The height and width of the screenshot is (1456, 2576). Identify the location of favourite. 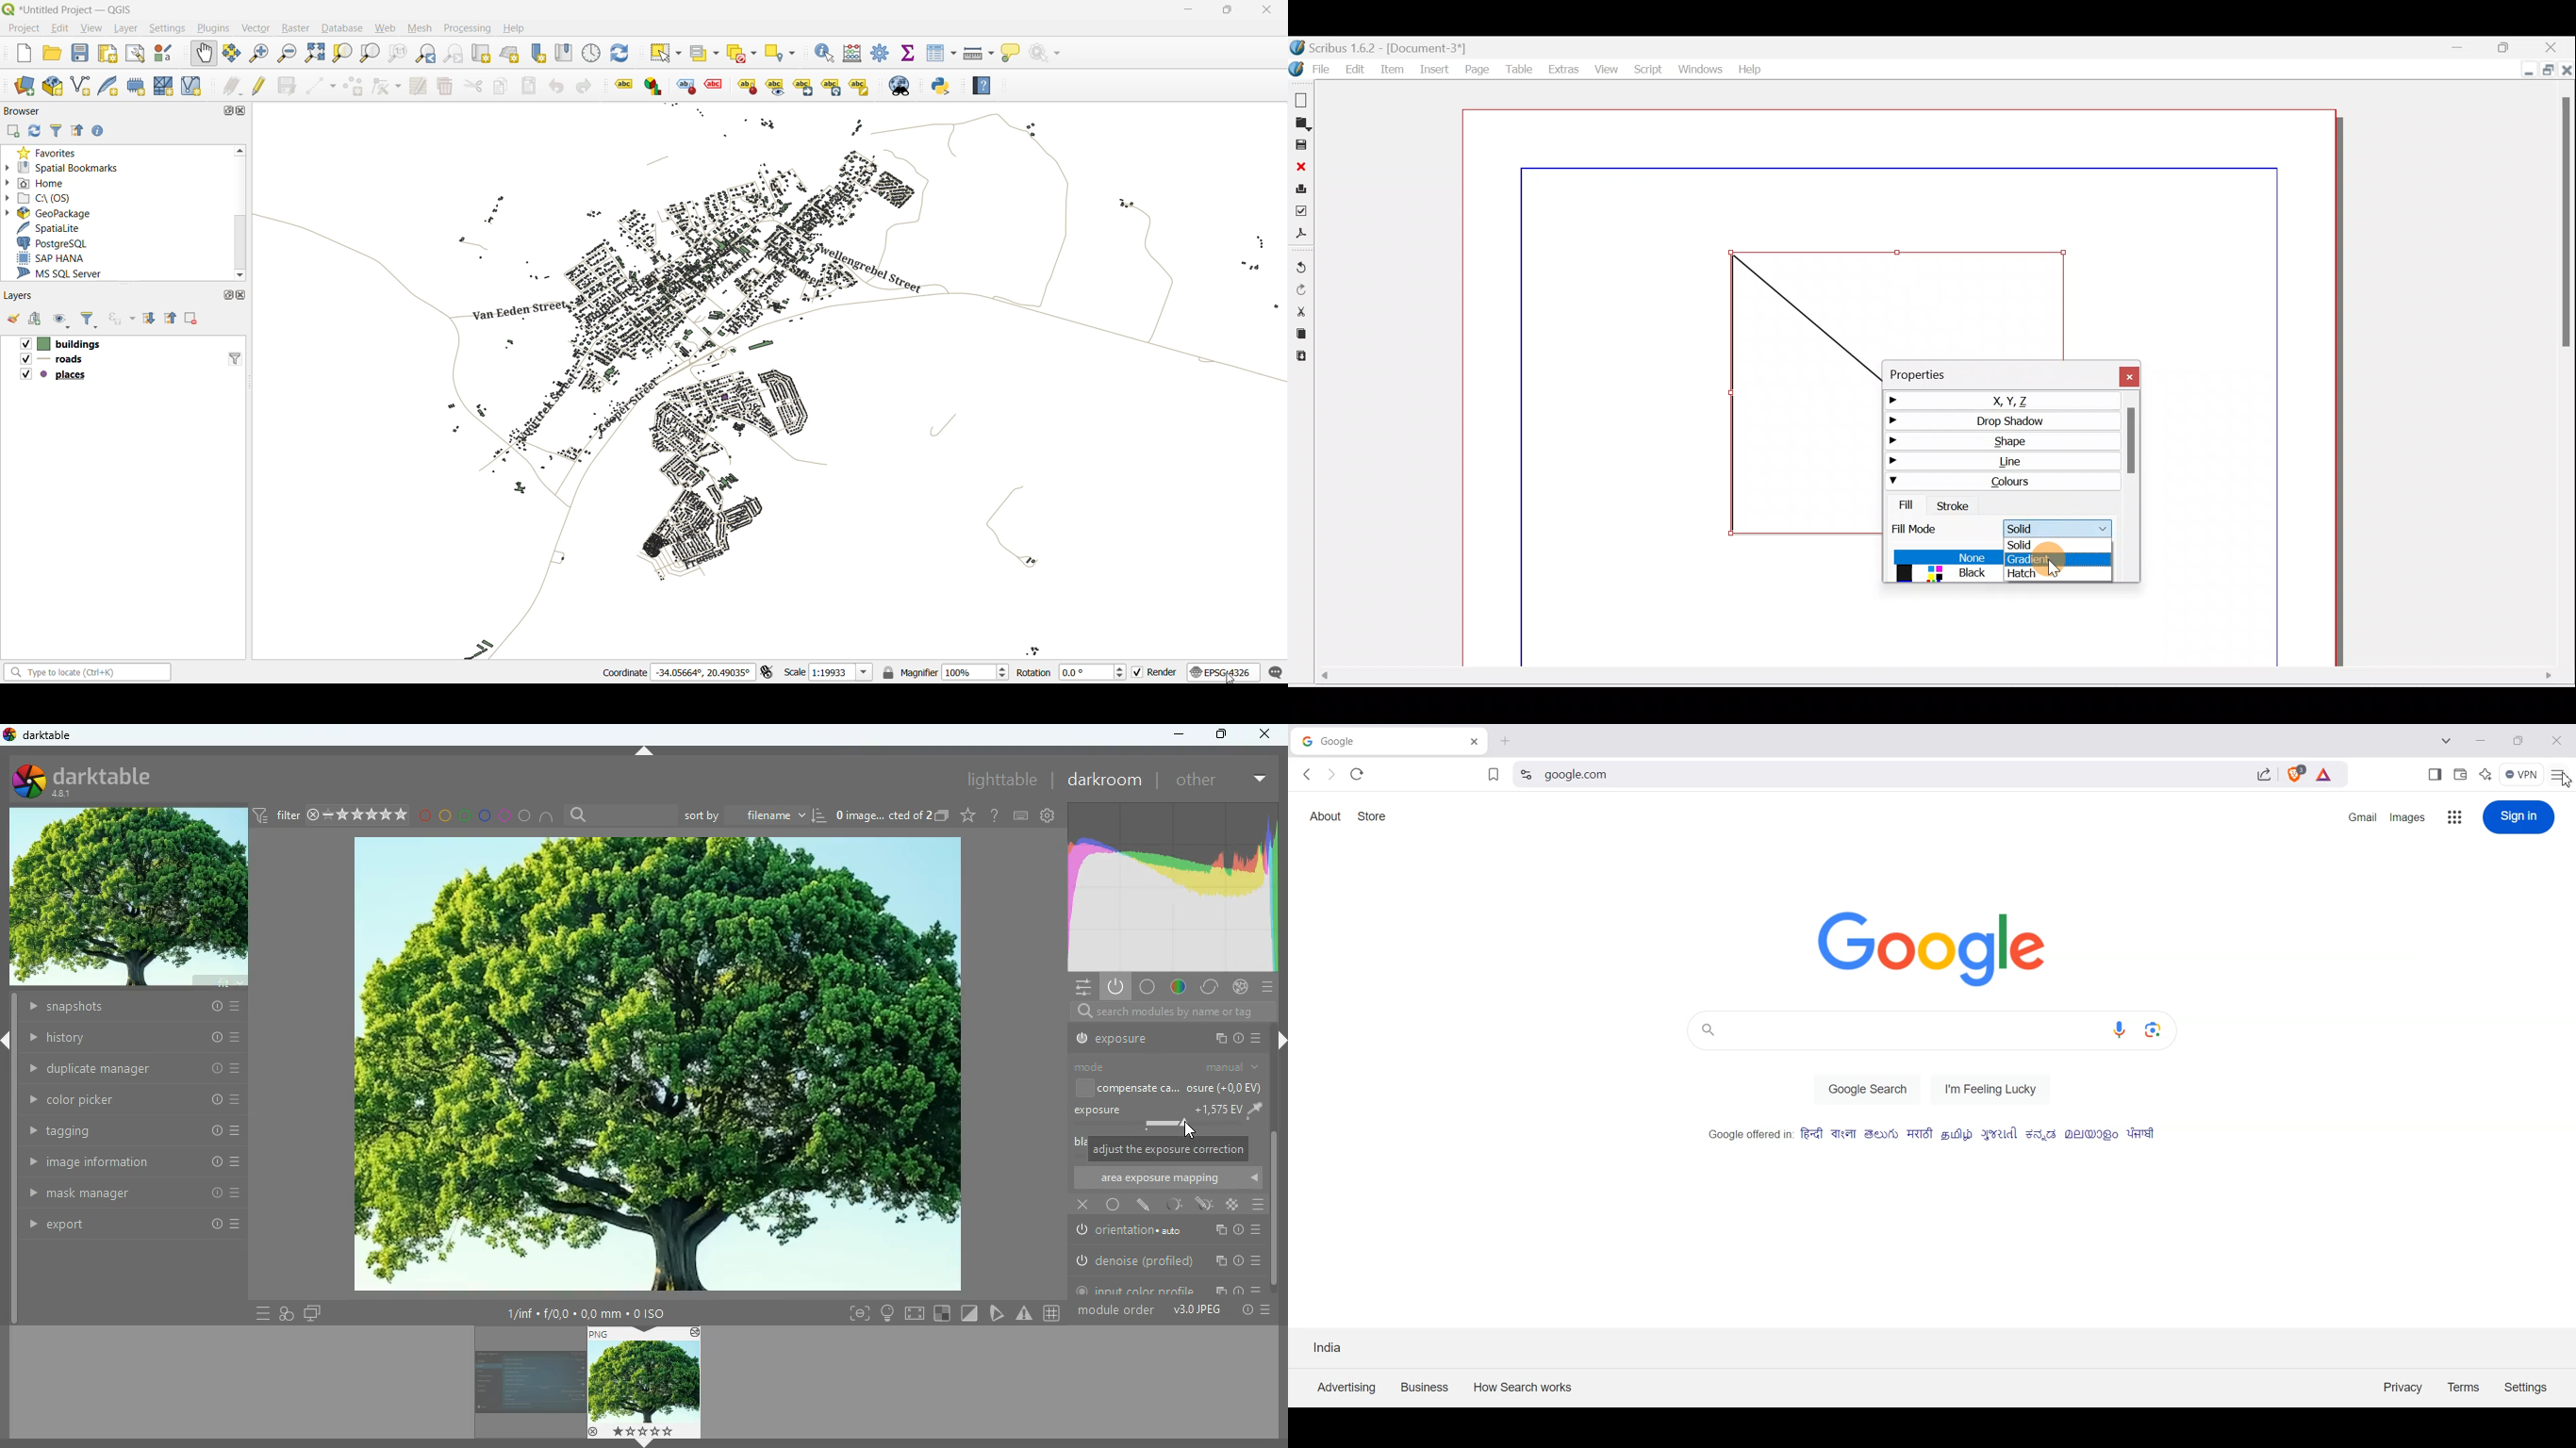
(969, 817).